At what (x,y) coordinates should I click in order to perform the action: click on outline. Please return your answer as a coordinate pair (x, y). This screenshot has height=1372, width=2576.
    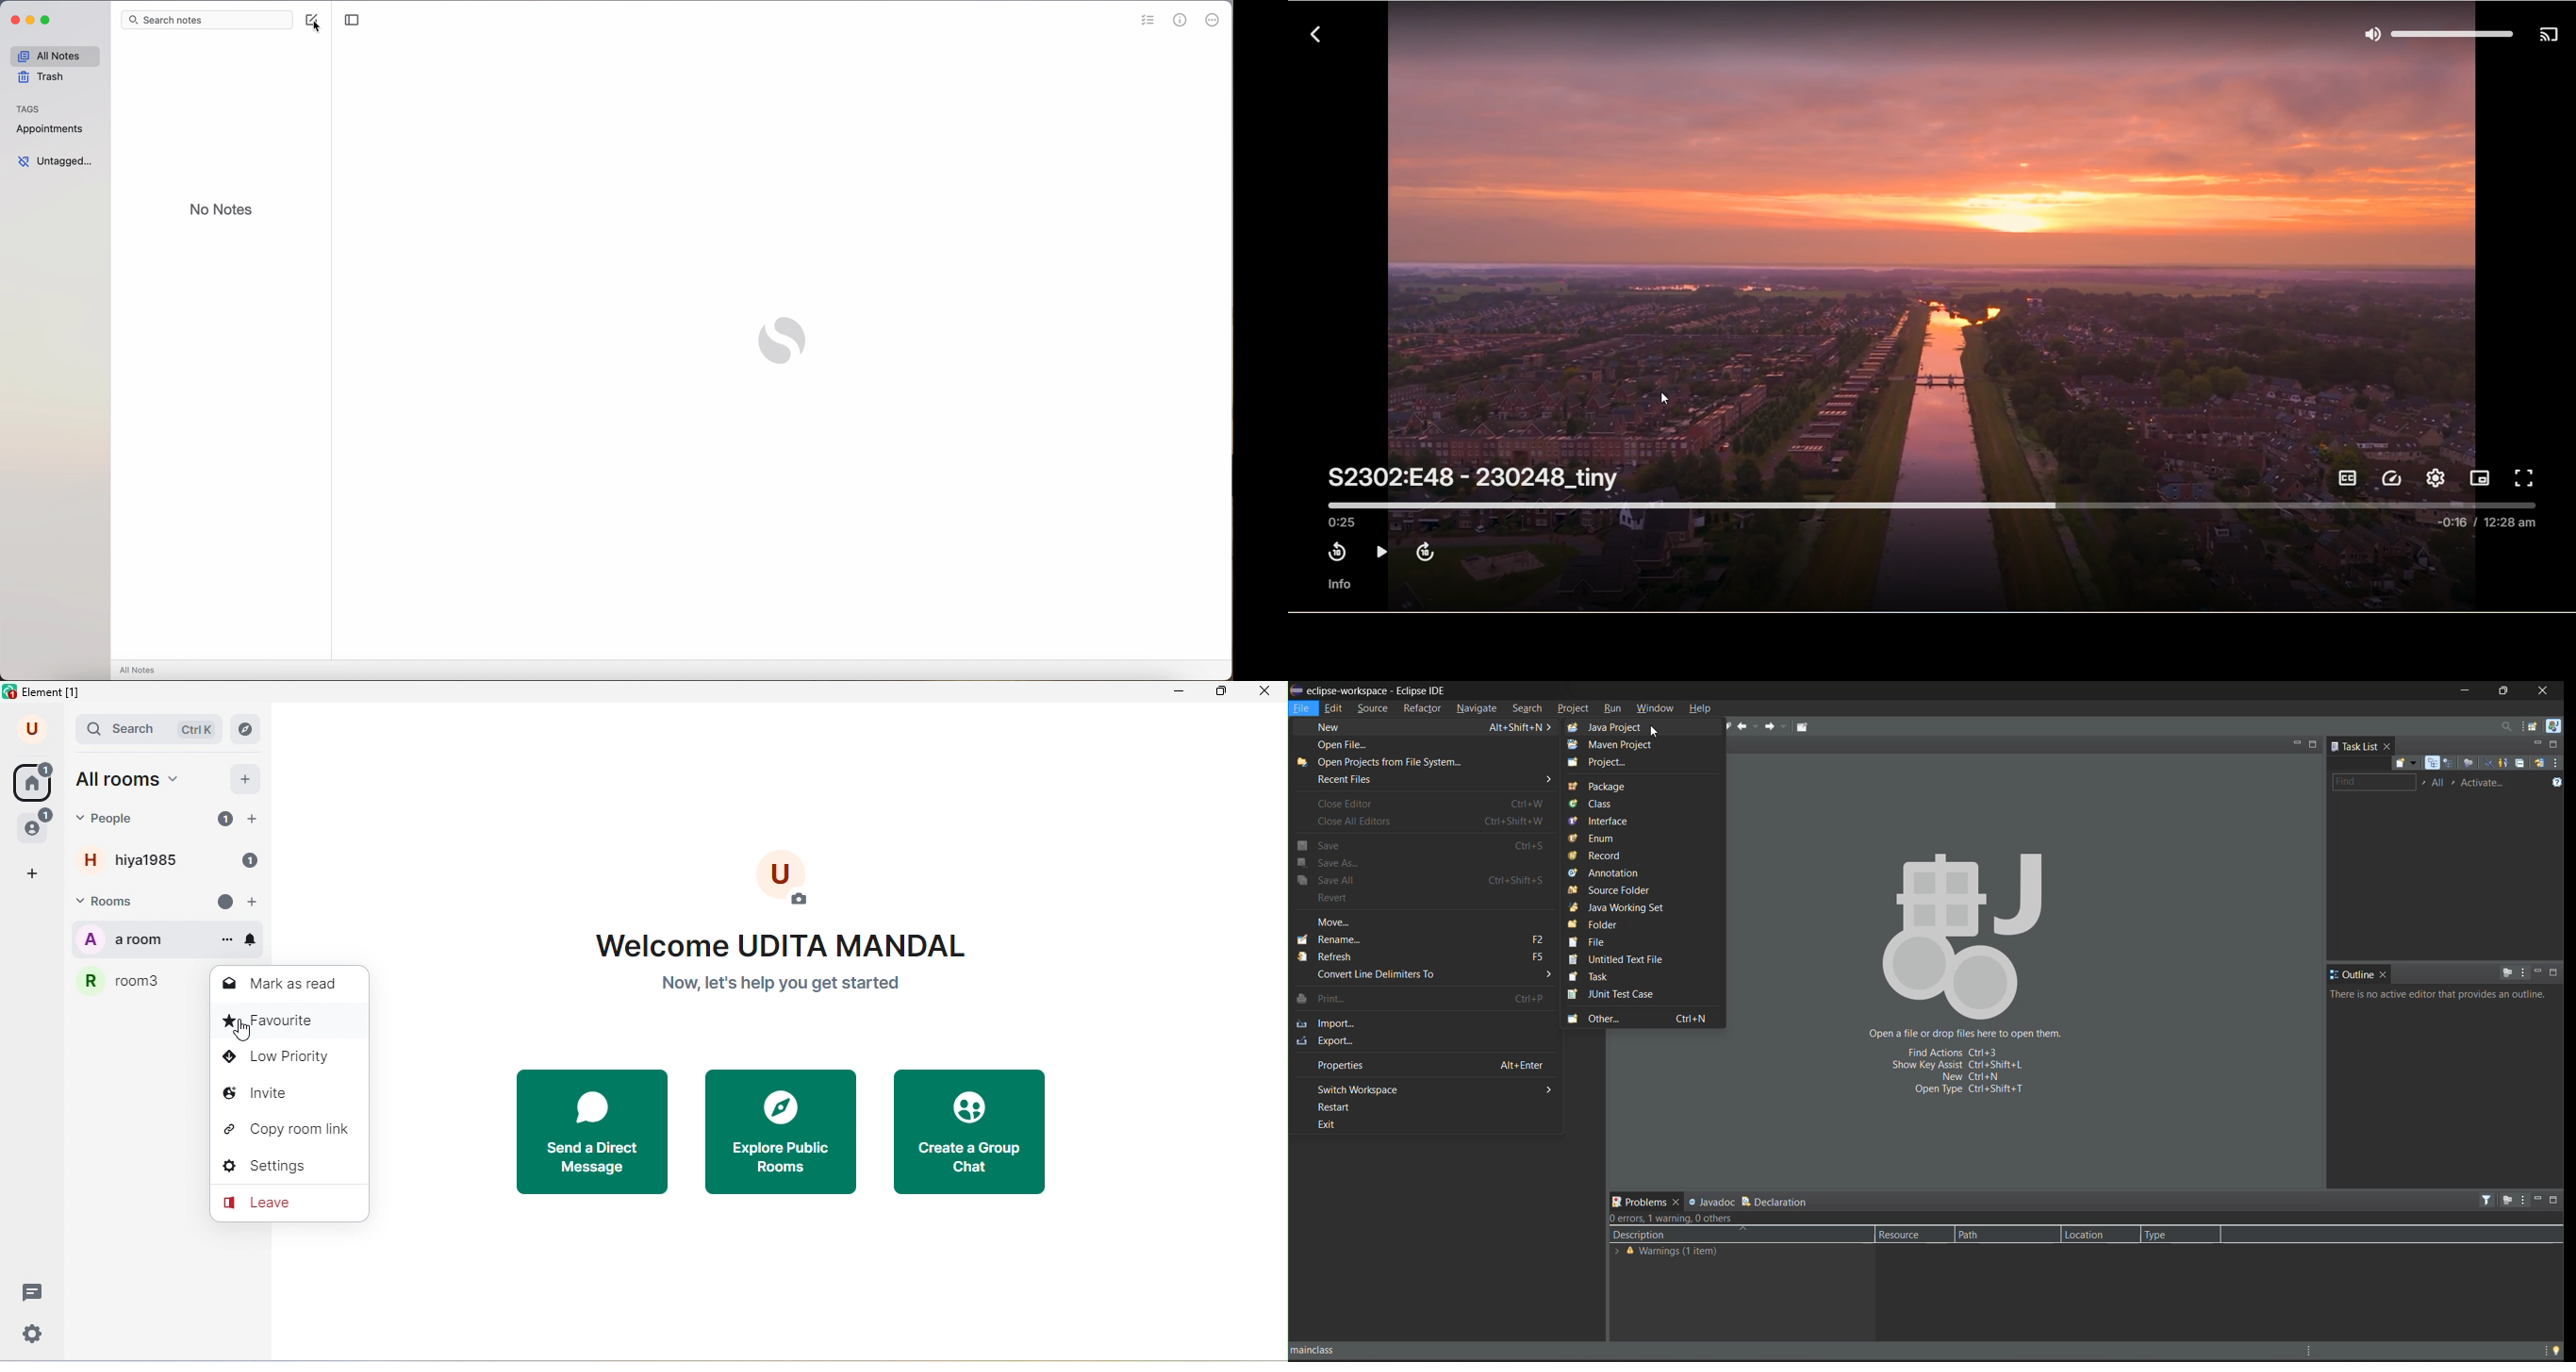
    Looking at the image, I should click on (2352, 975).